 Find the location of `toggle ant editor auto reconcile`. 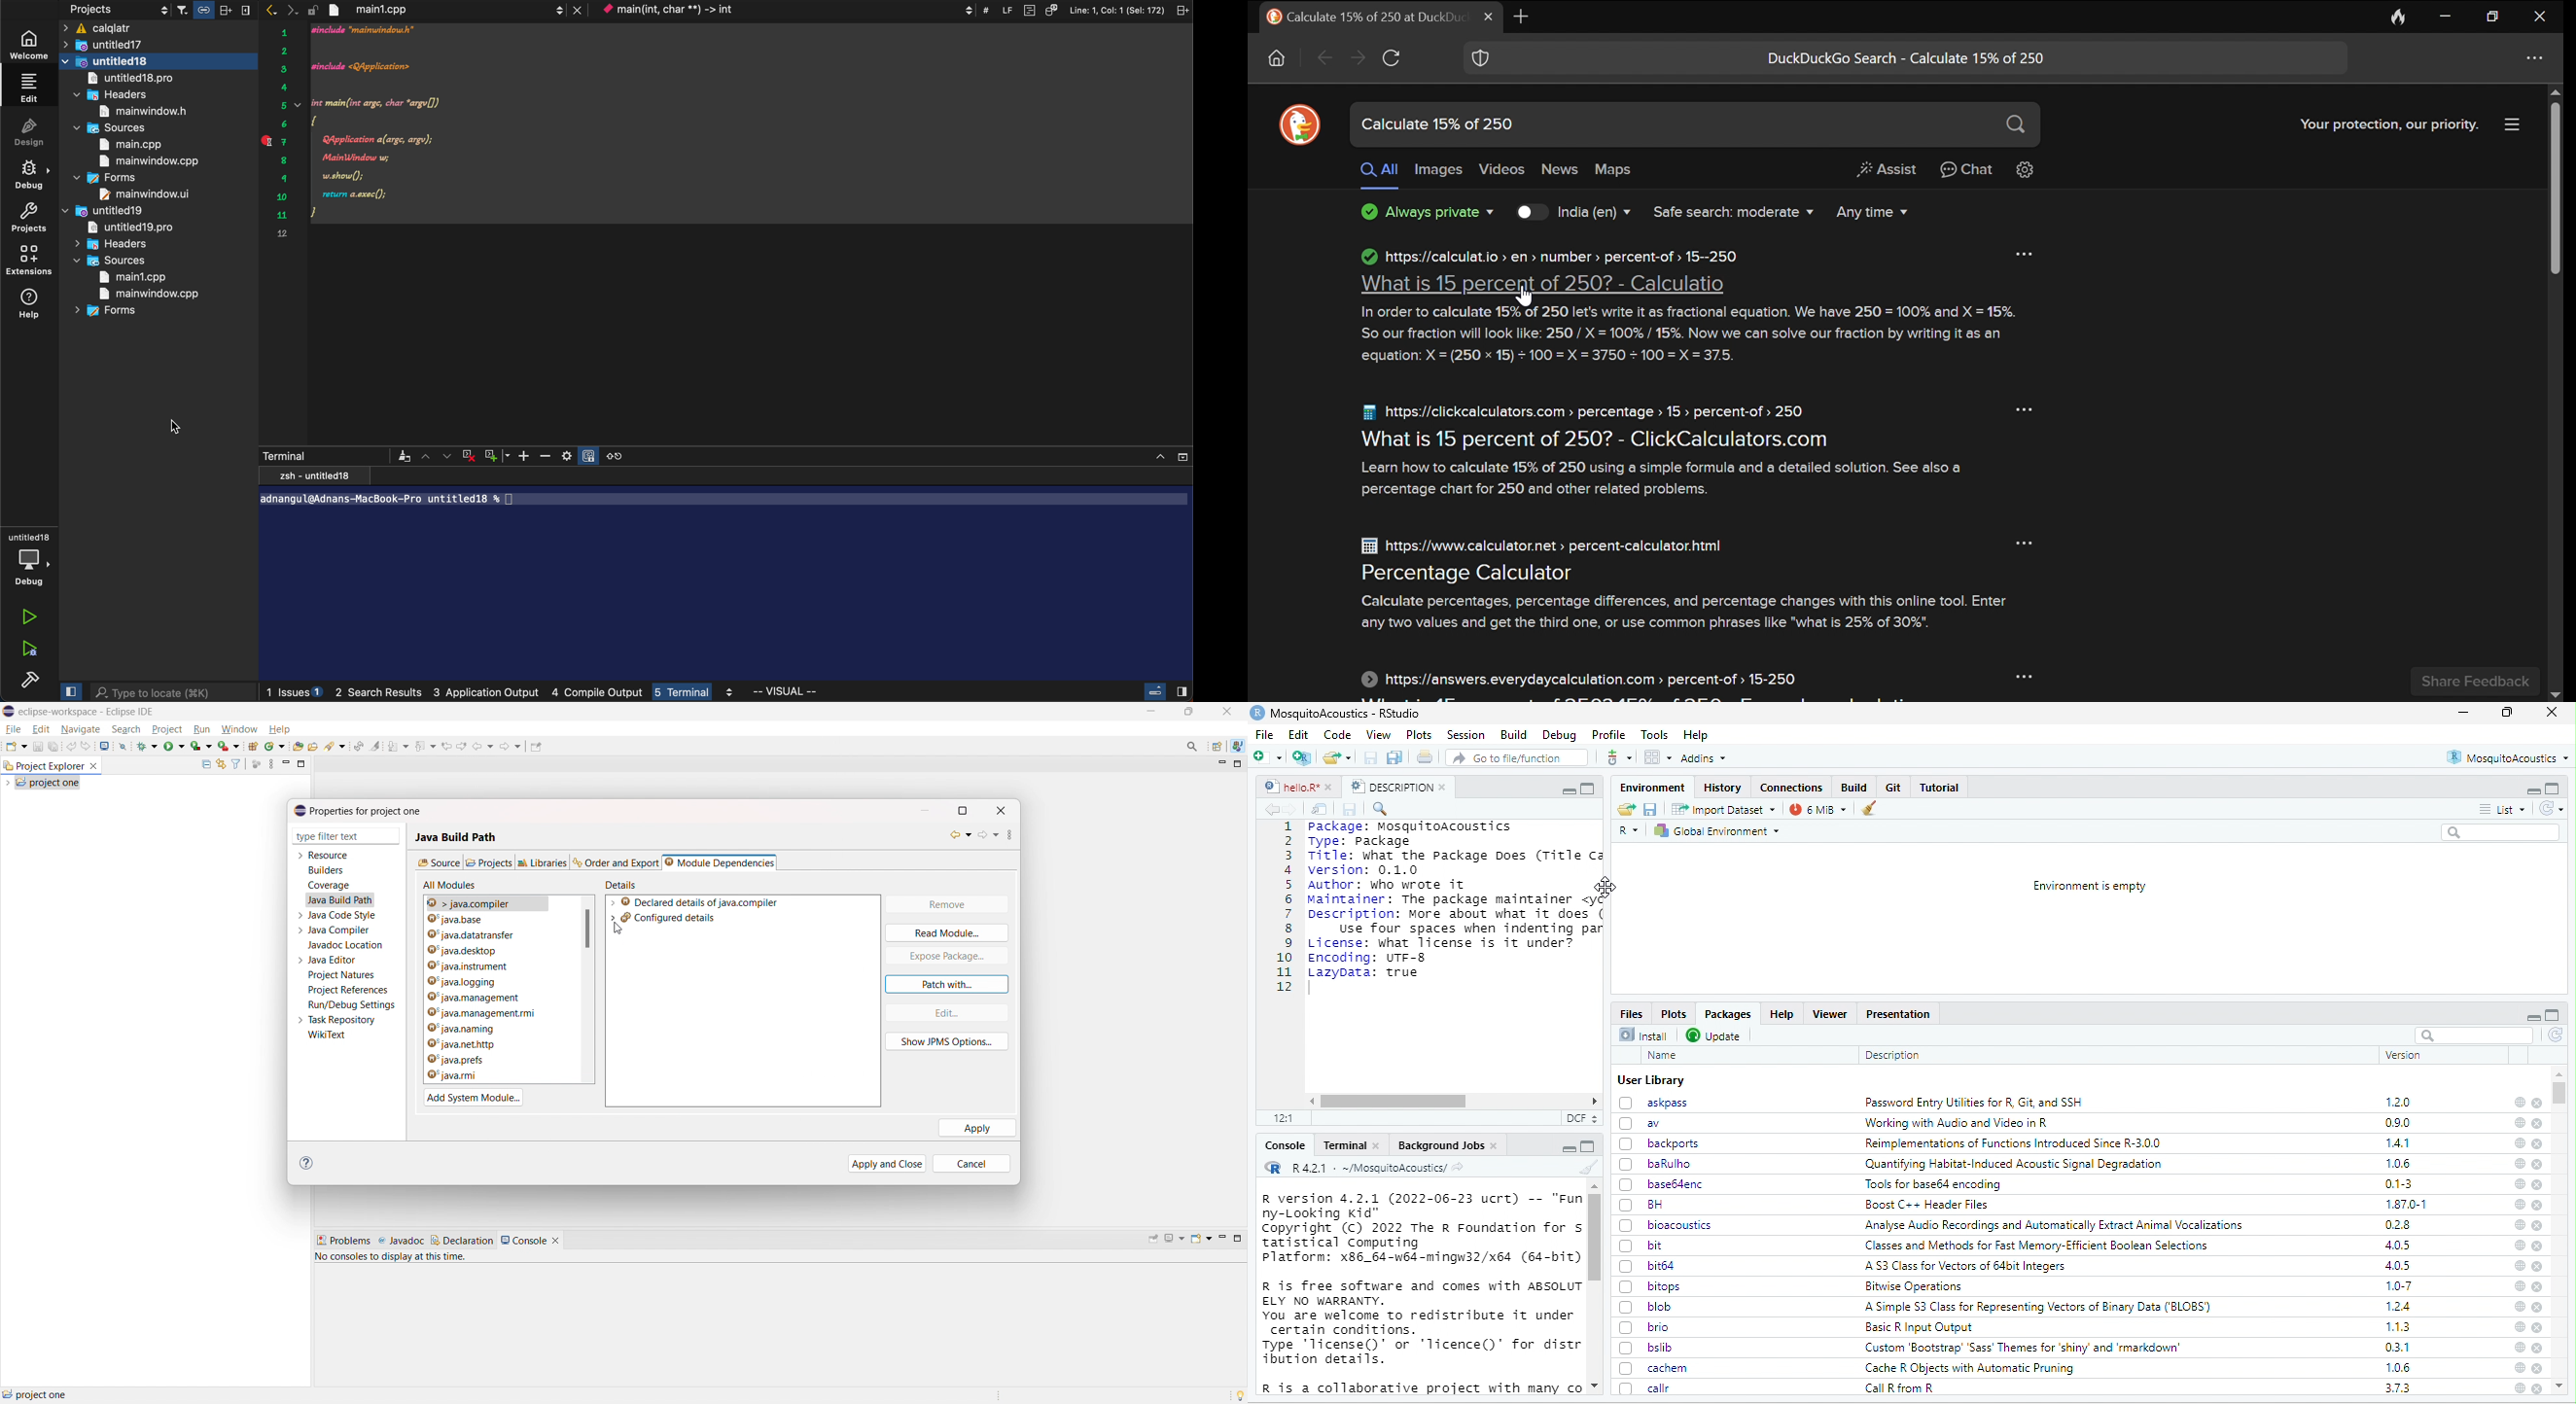

toggle ant editor auto reconcile is located at coordinates (358, 746).